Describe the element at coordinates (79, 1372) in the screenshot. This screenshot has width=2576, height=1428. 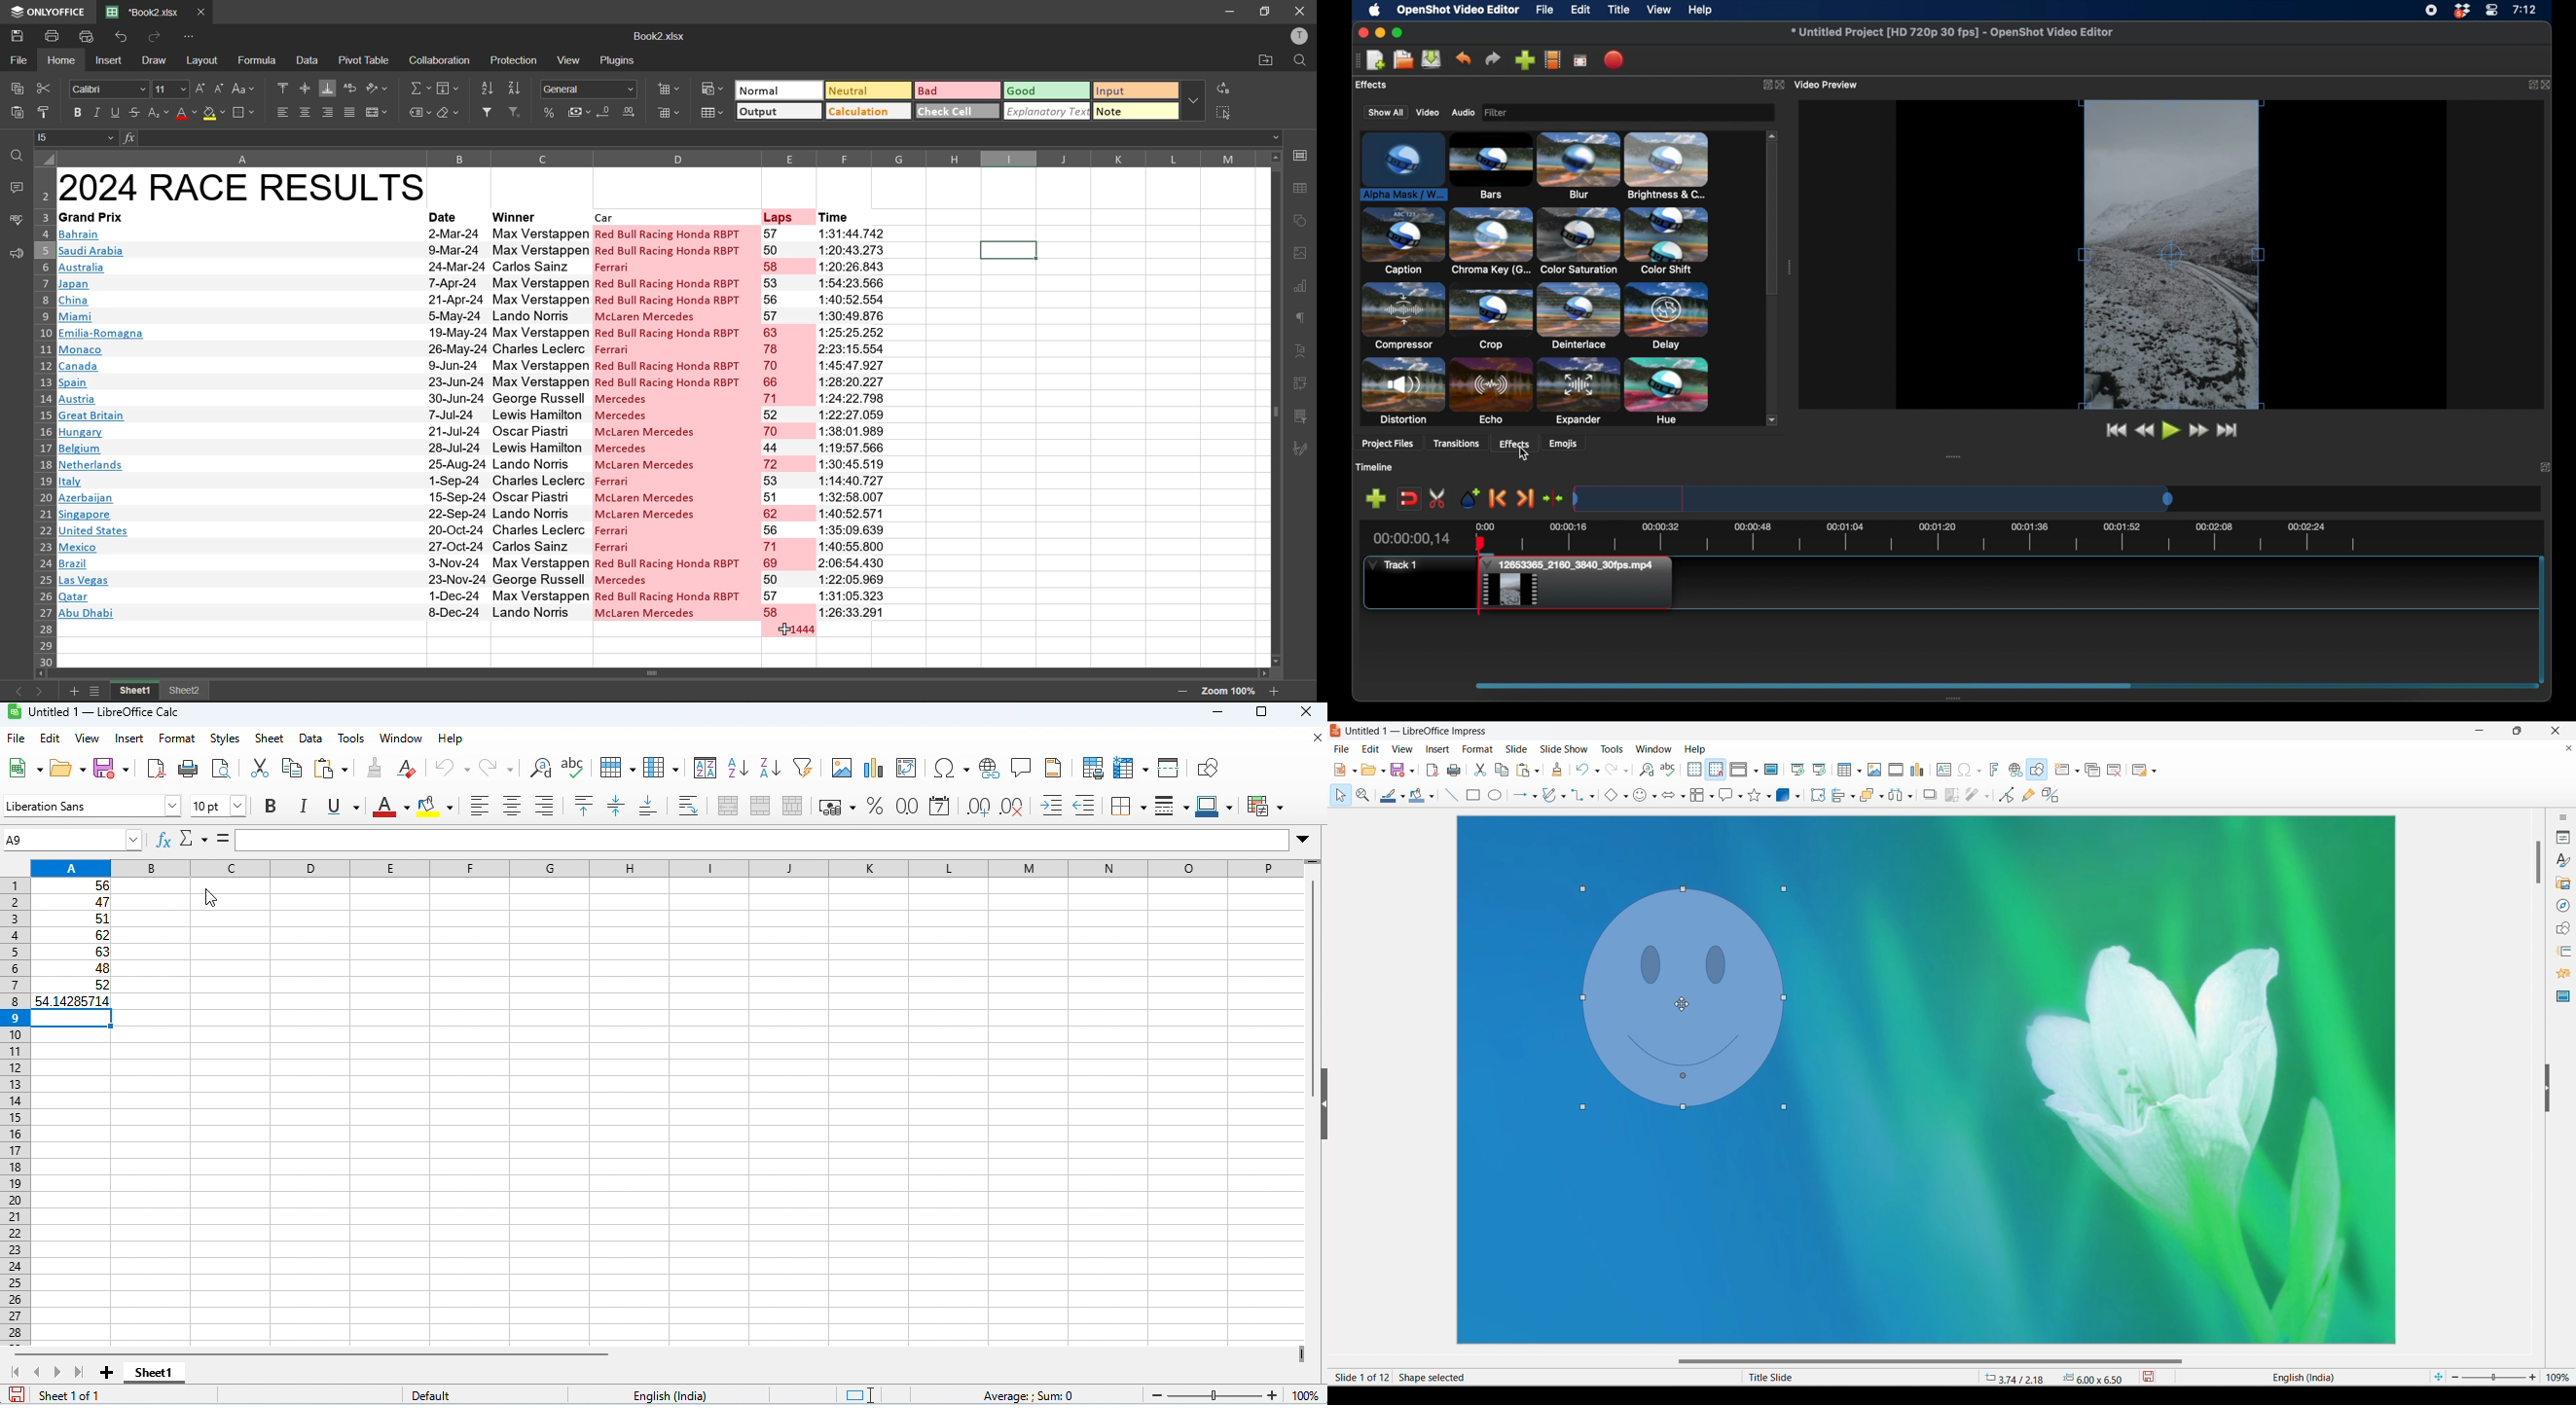
I see `last sheet` at that location.